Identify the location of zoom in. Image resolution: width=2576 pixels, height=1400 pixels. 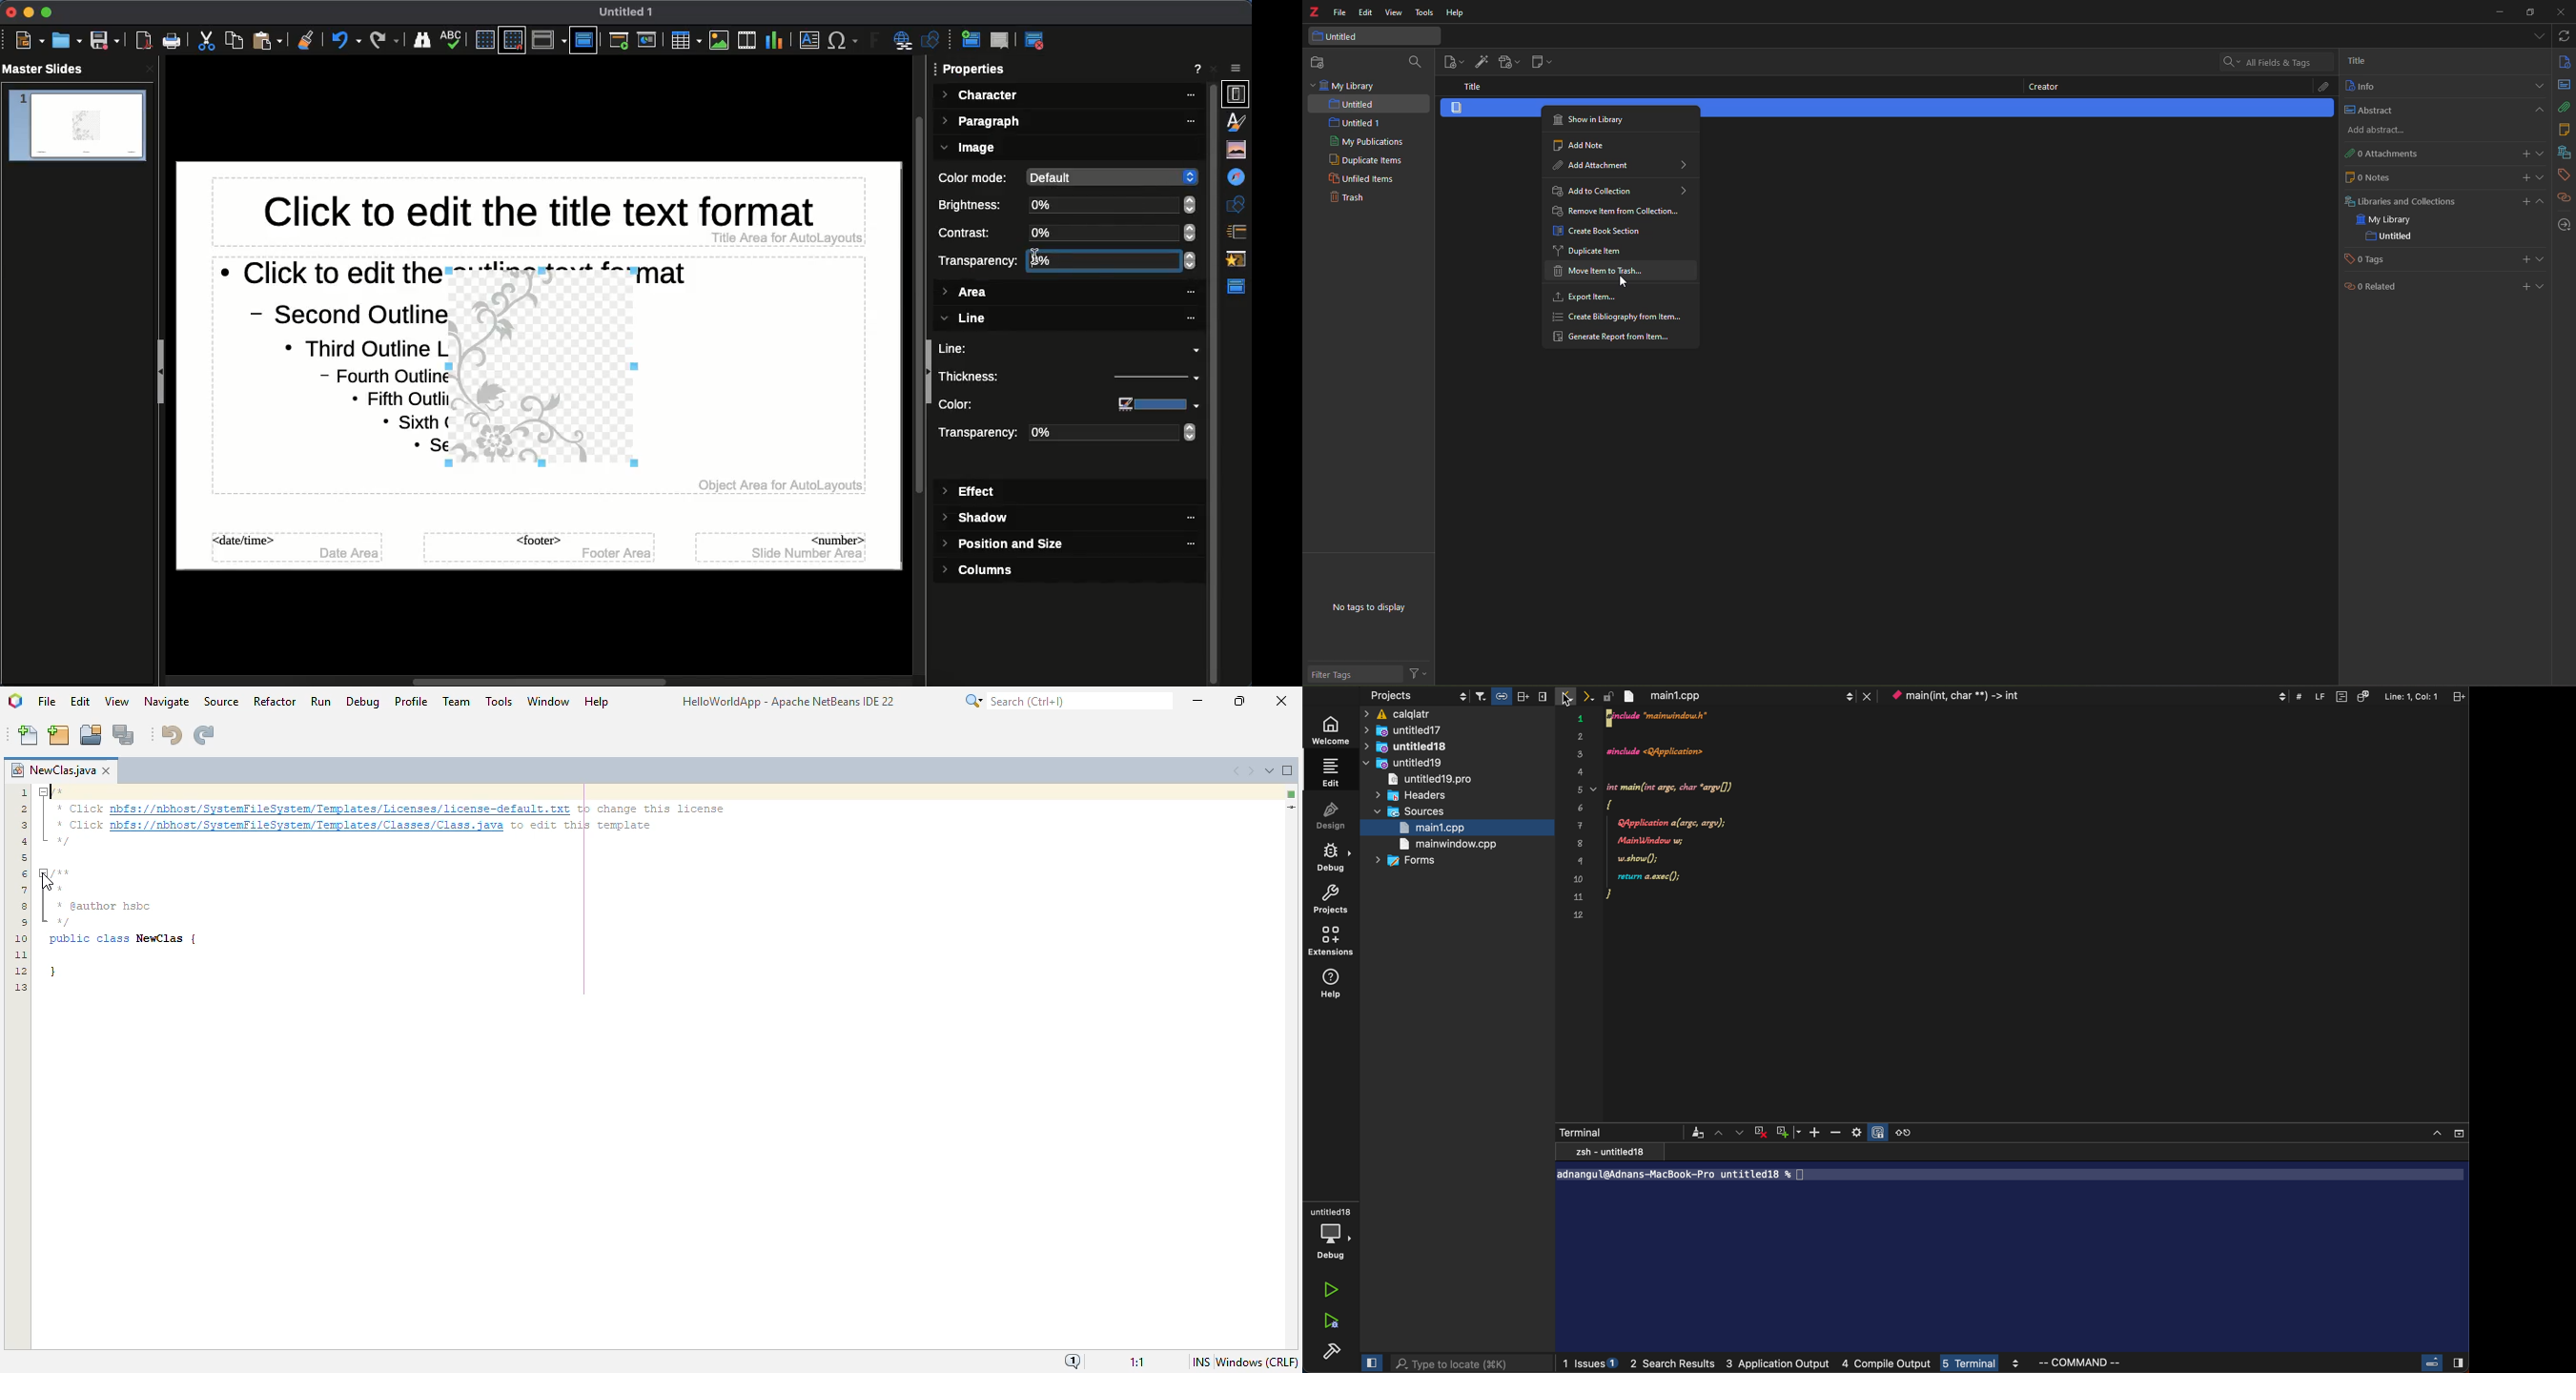
(1817, 1132).